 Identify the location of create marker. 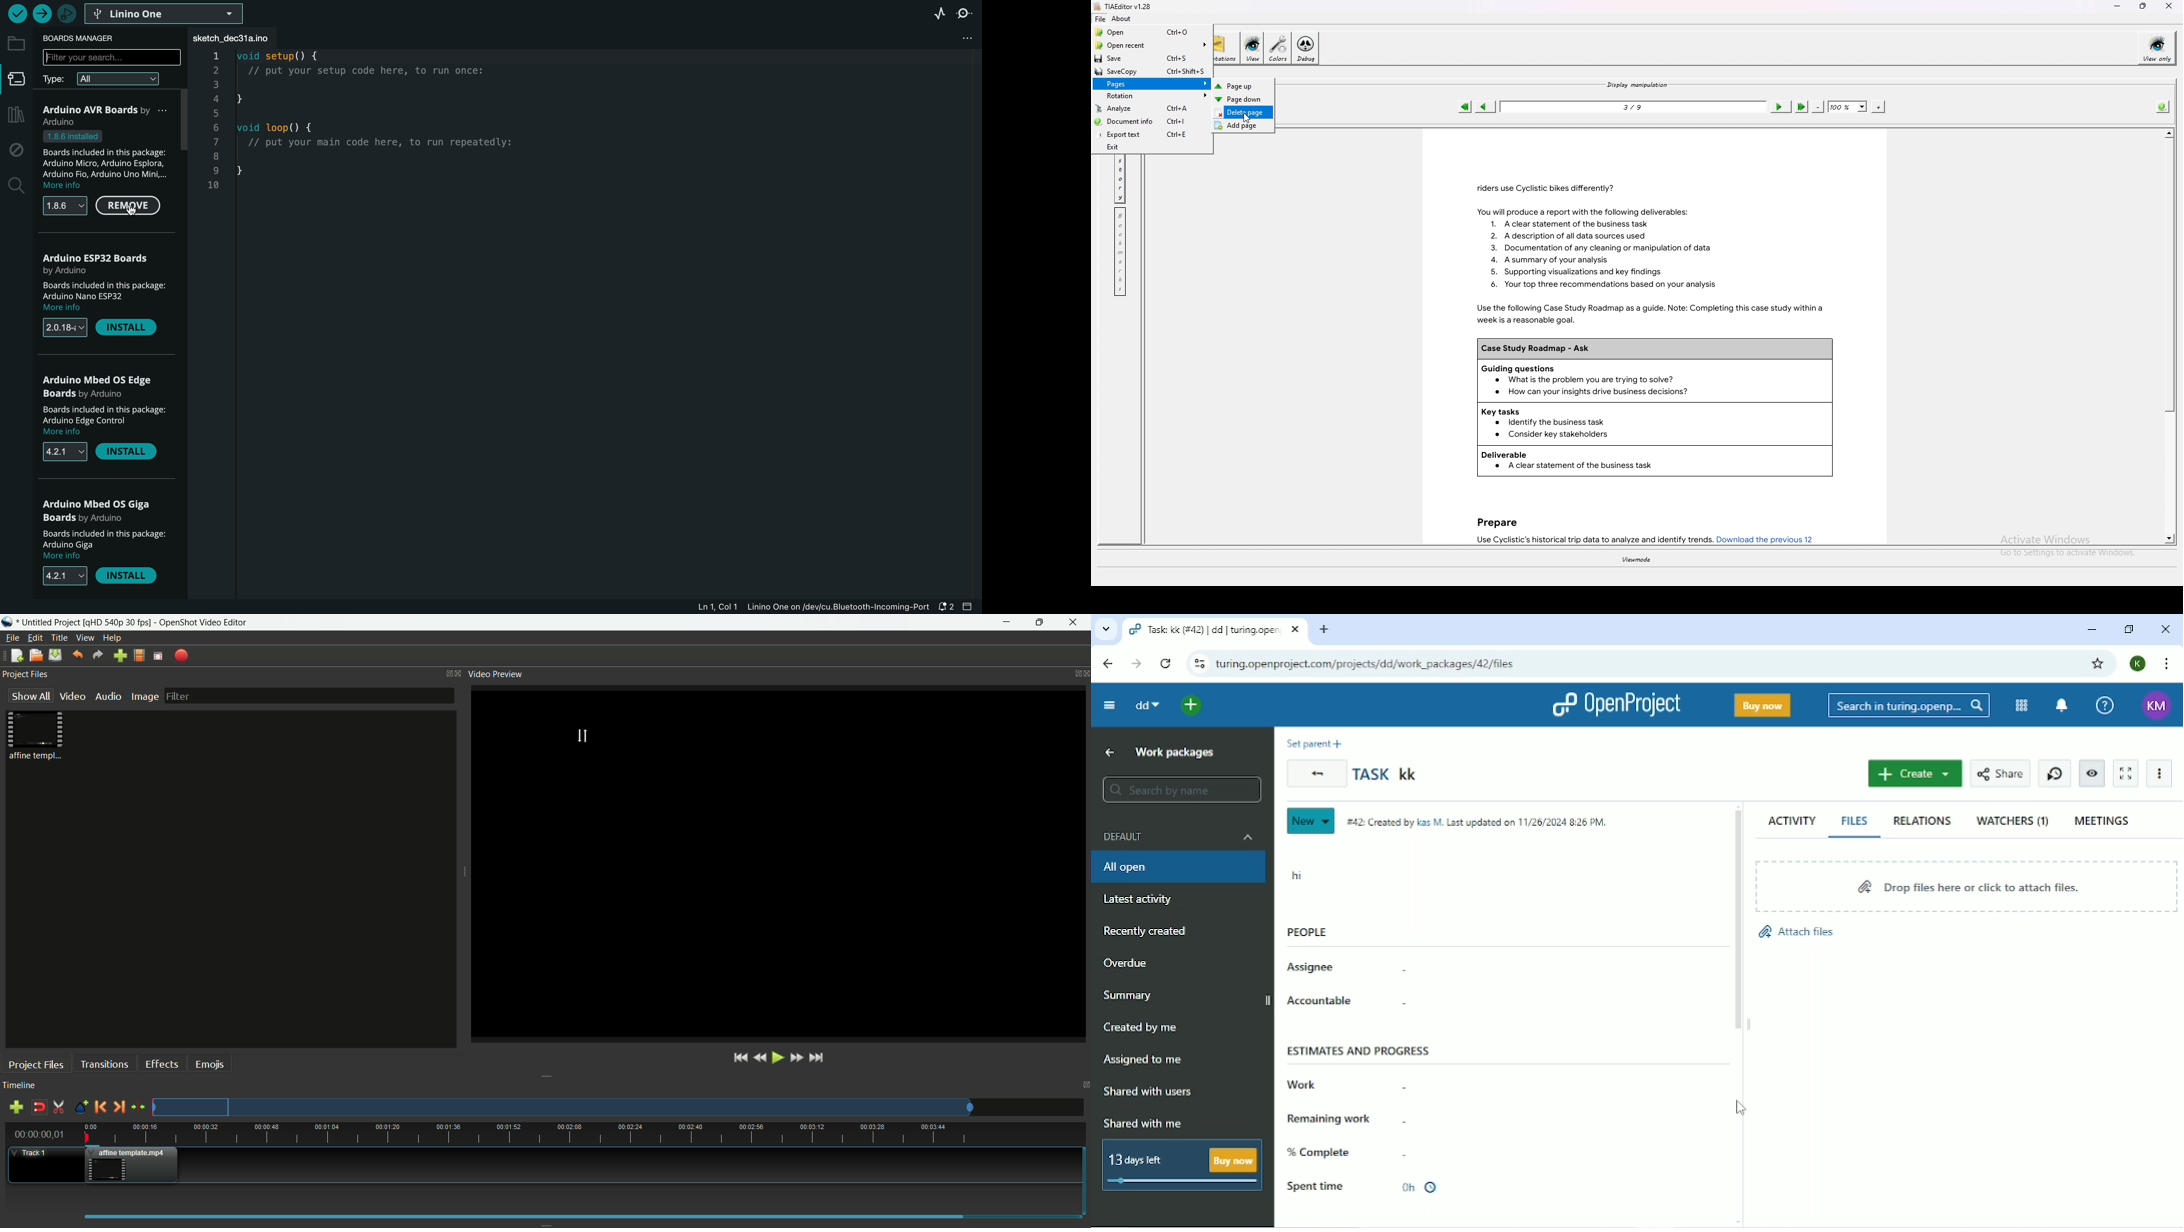
(80, 1107).